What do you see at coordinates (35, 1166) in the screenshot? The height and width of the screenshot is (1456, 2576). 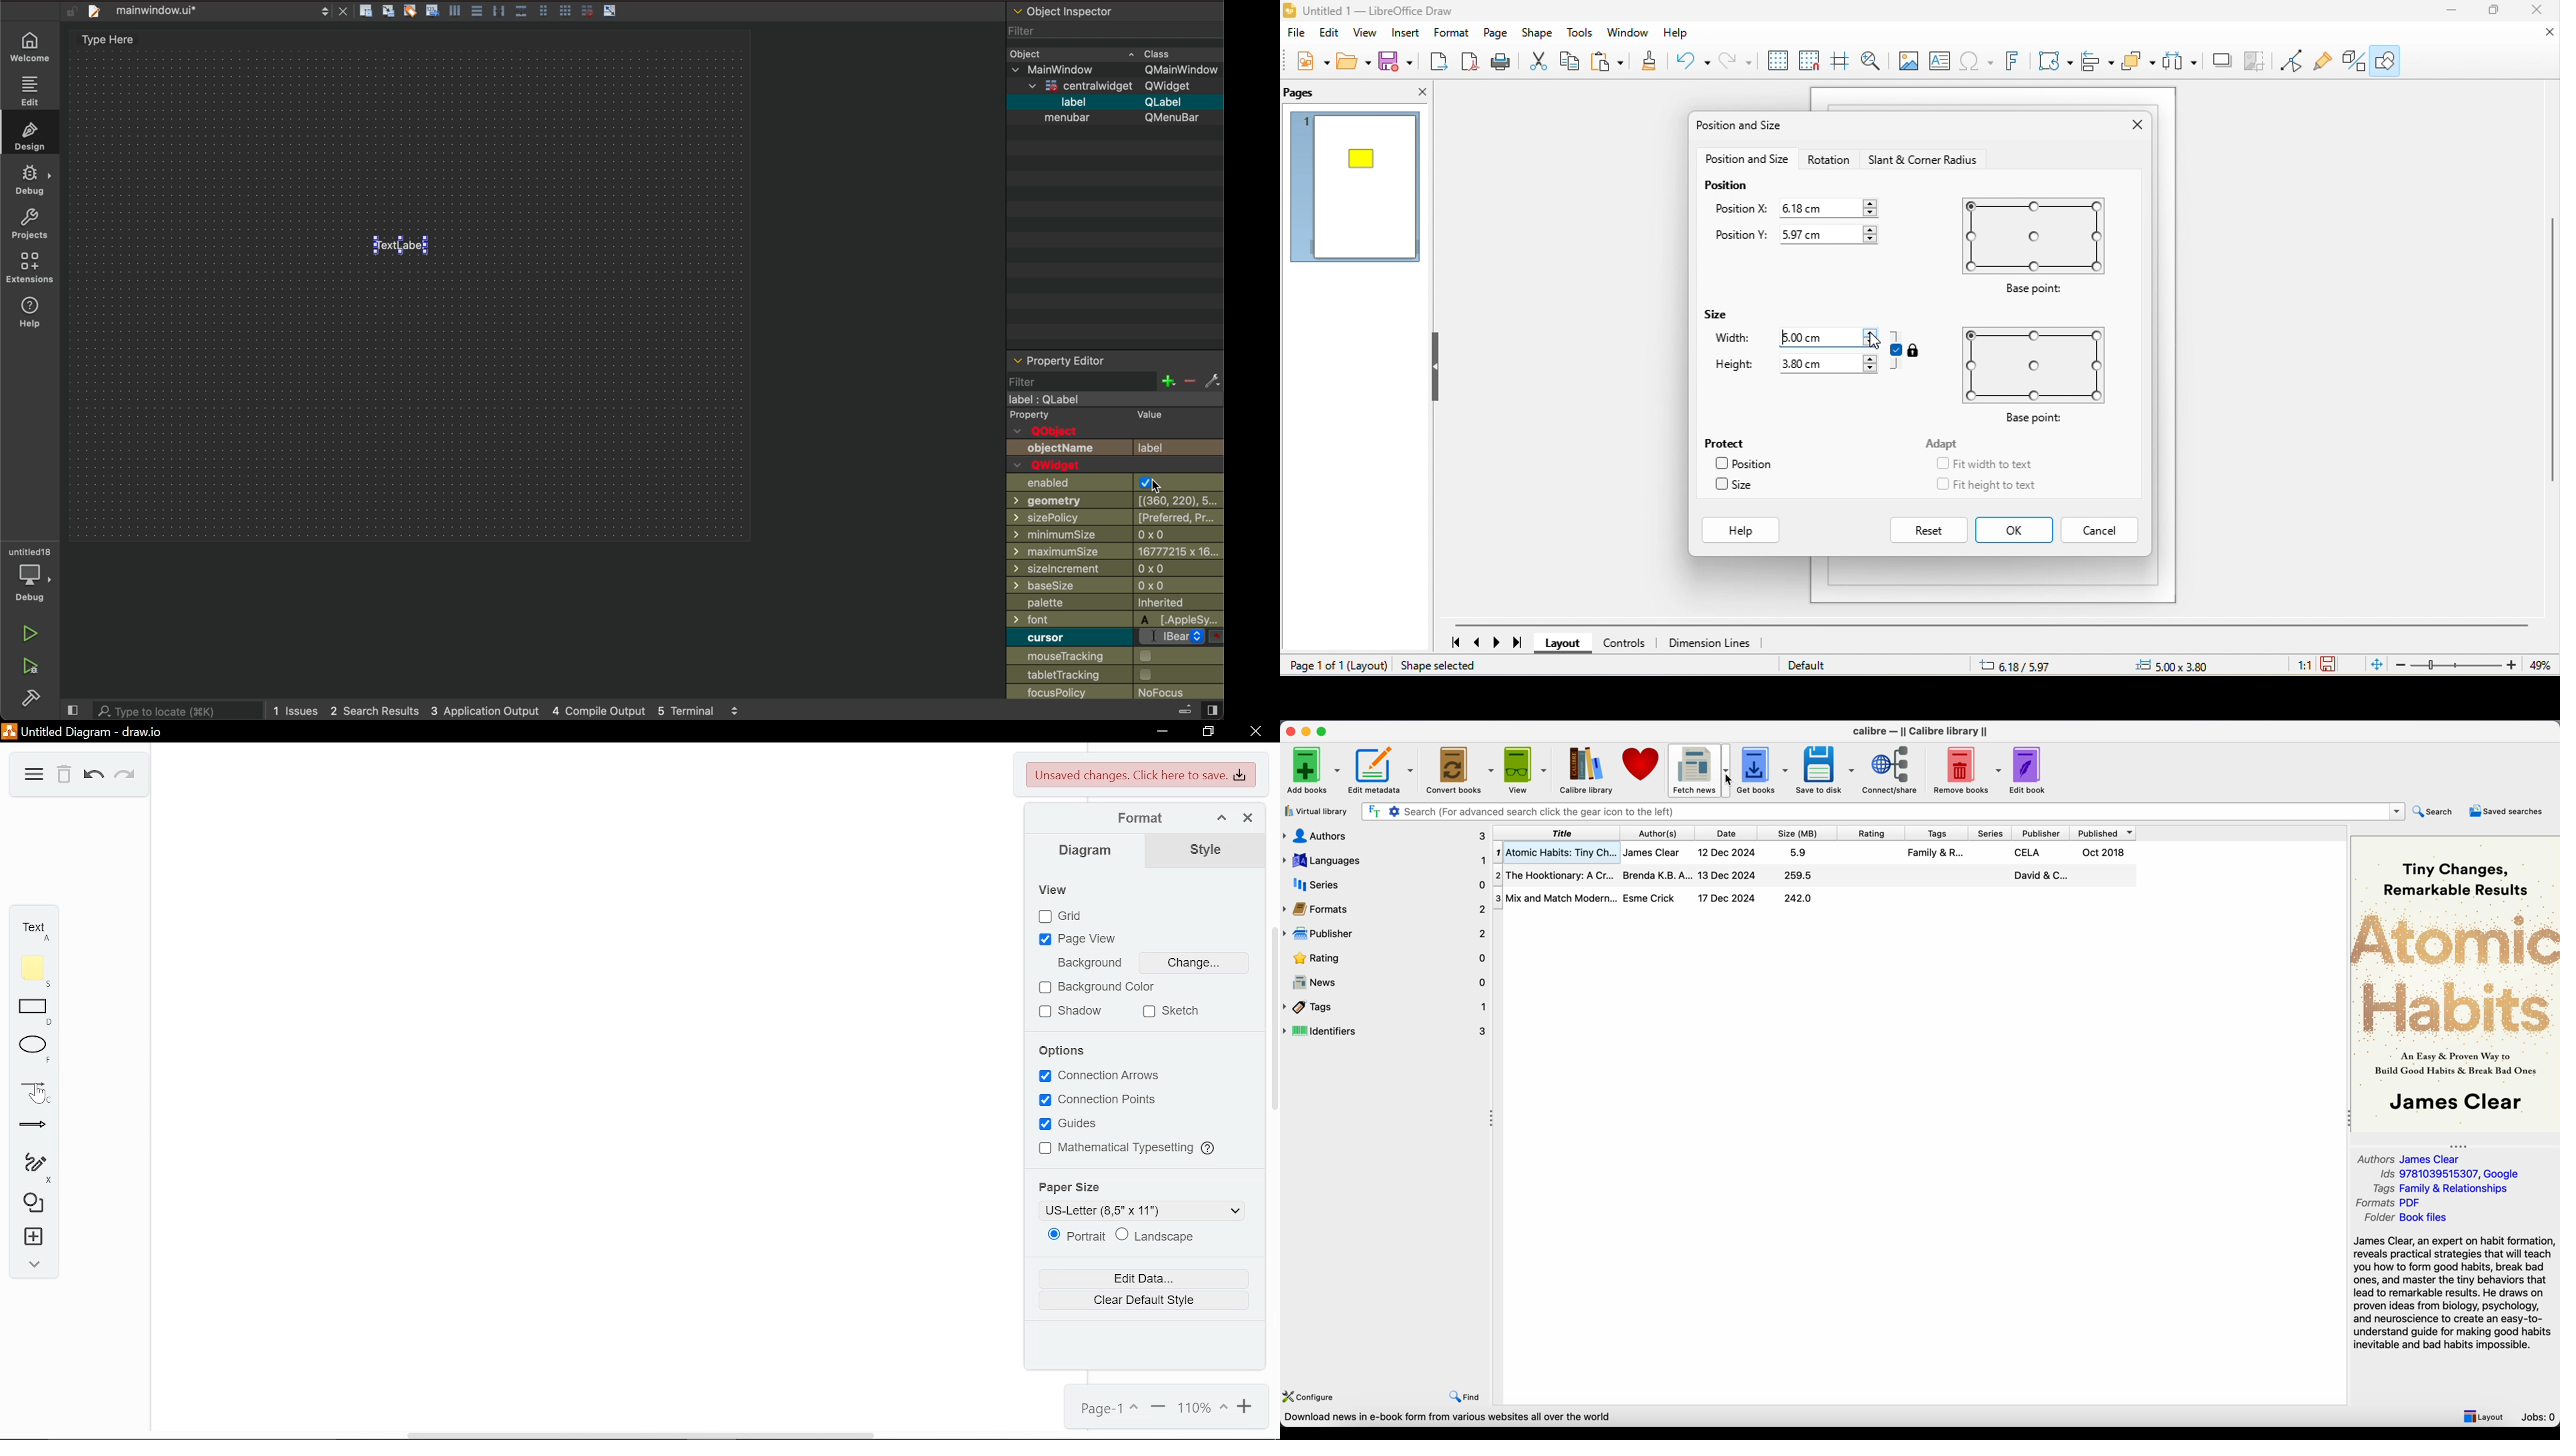 I see `Freehand` at bounding box center [35, 1166].